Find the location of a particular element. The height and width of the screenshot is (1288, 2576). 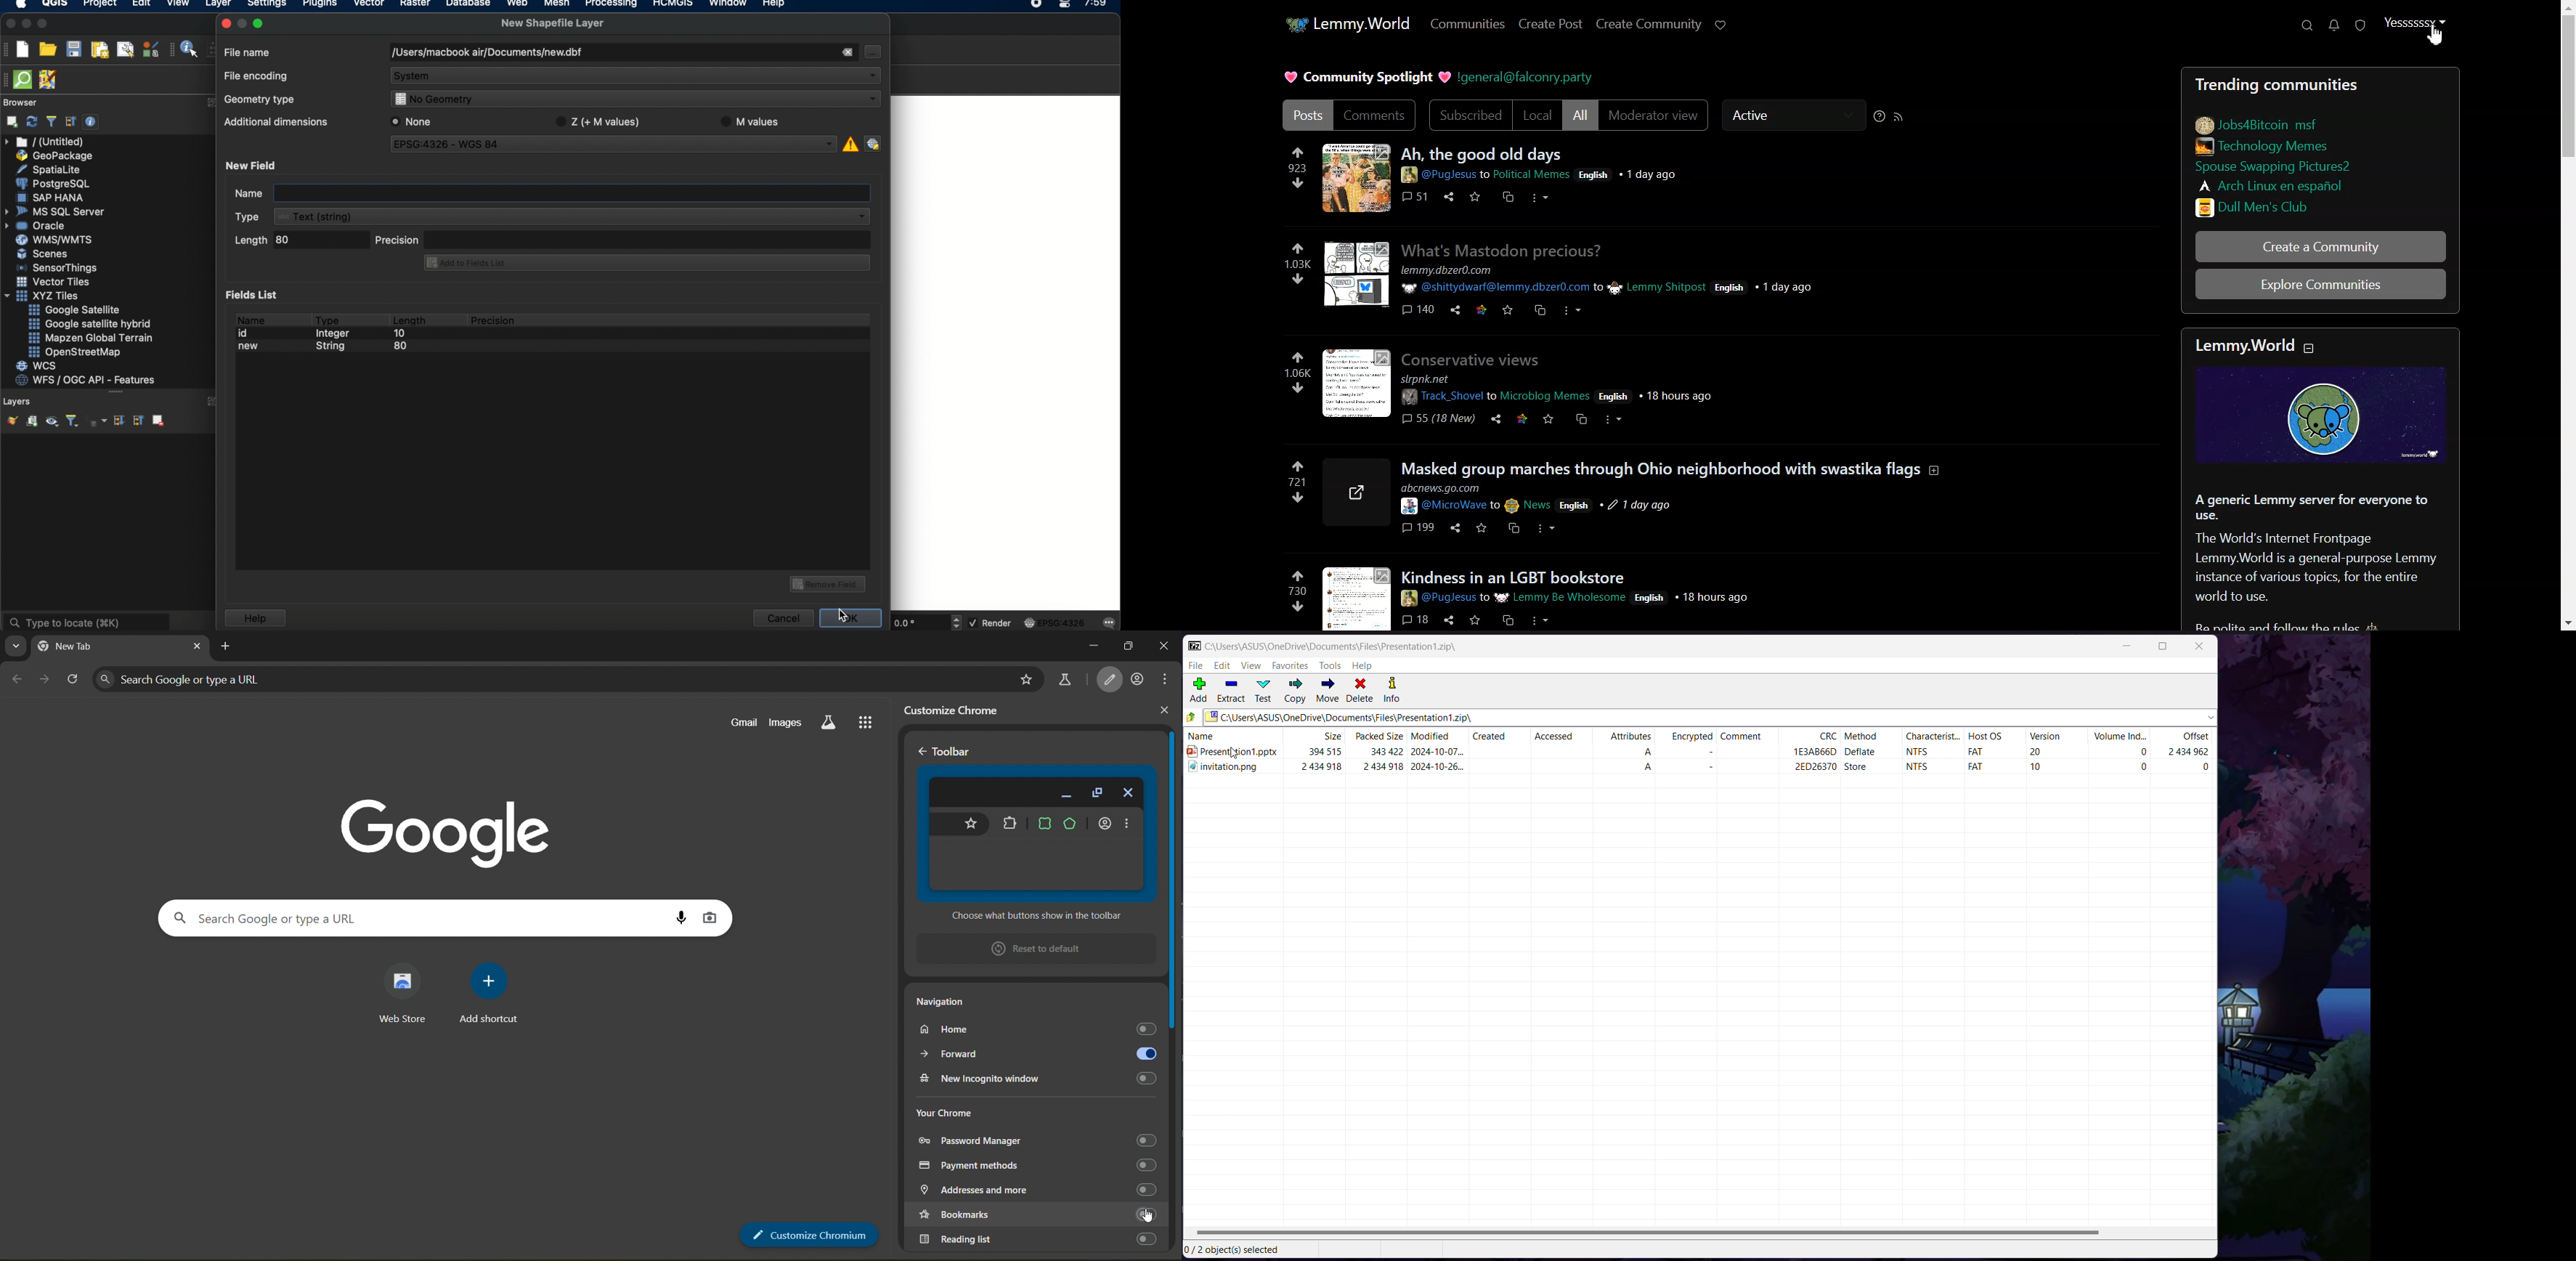

menu is located at coordinates (1167, 679).